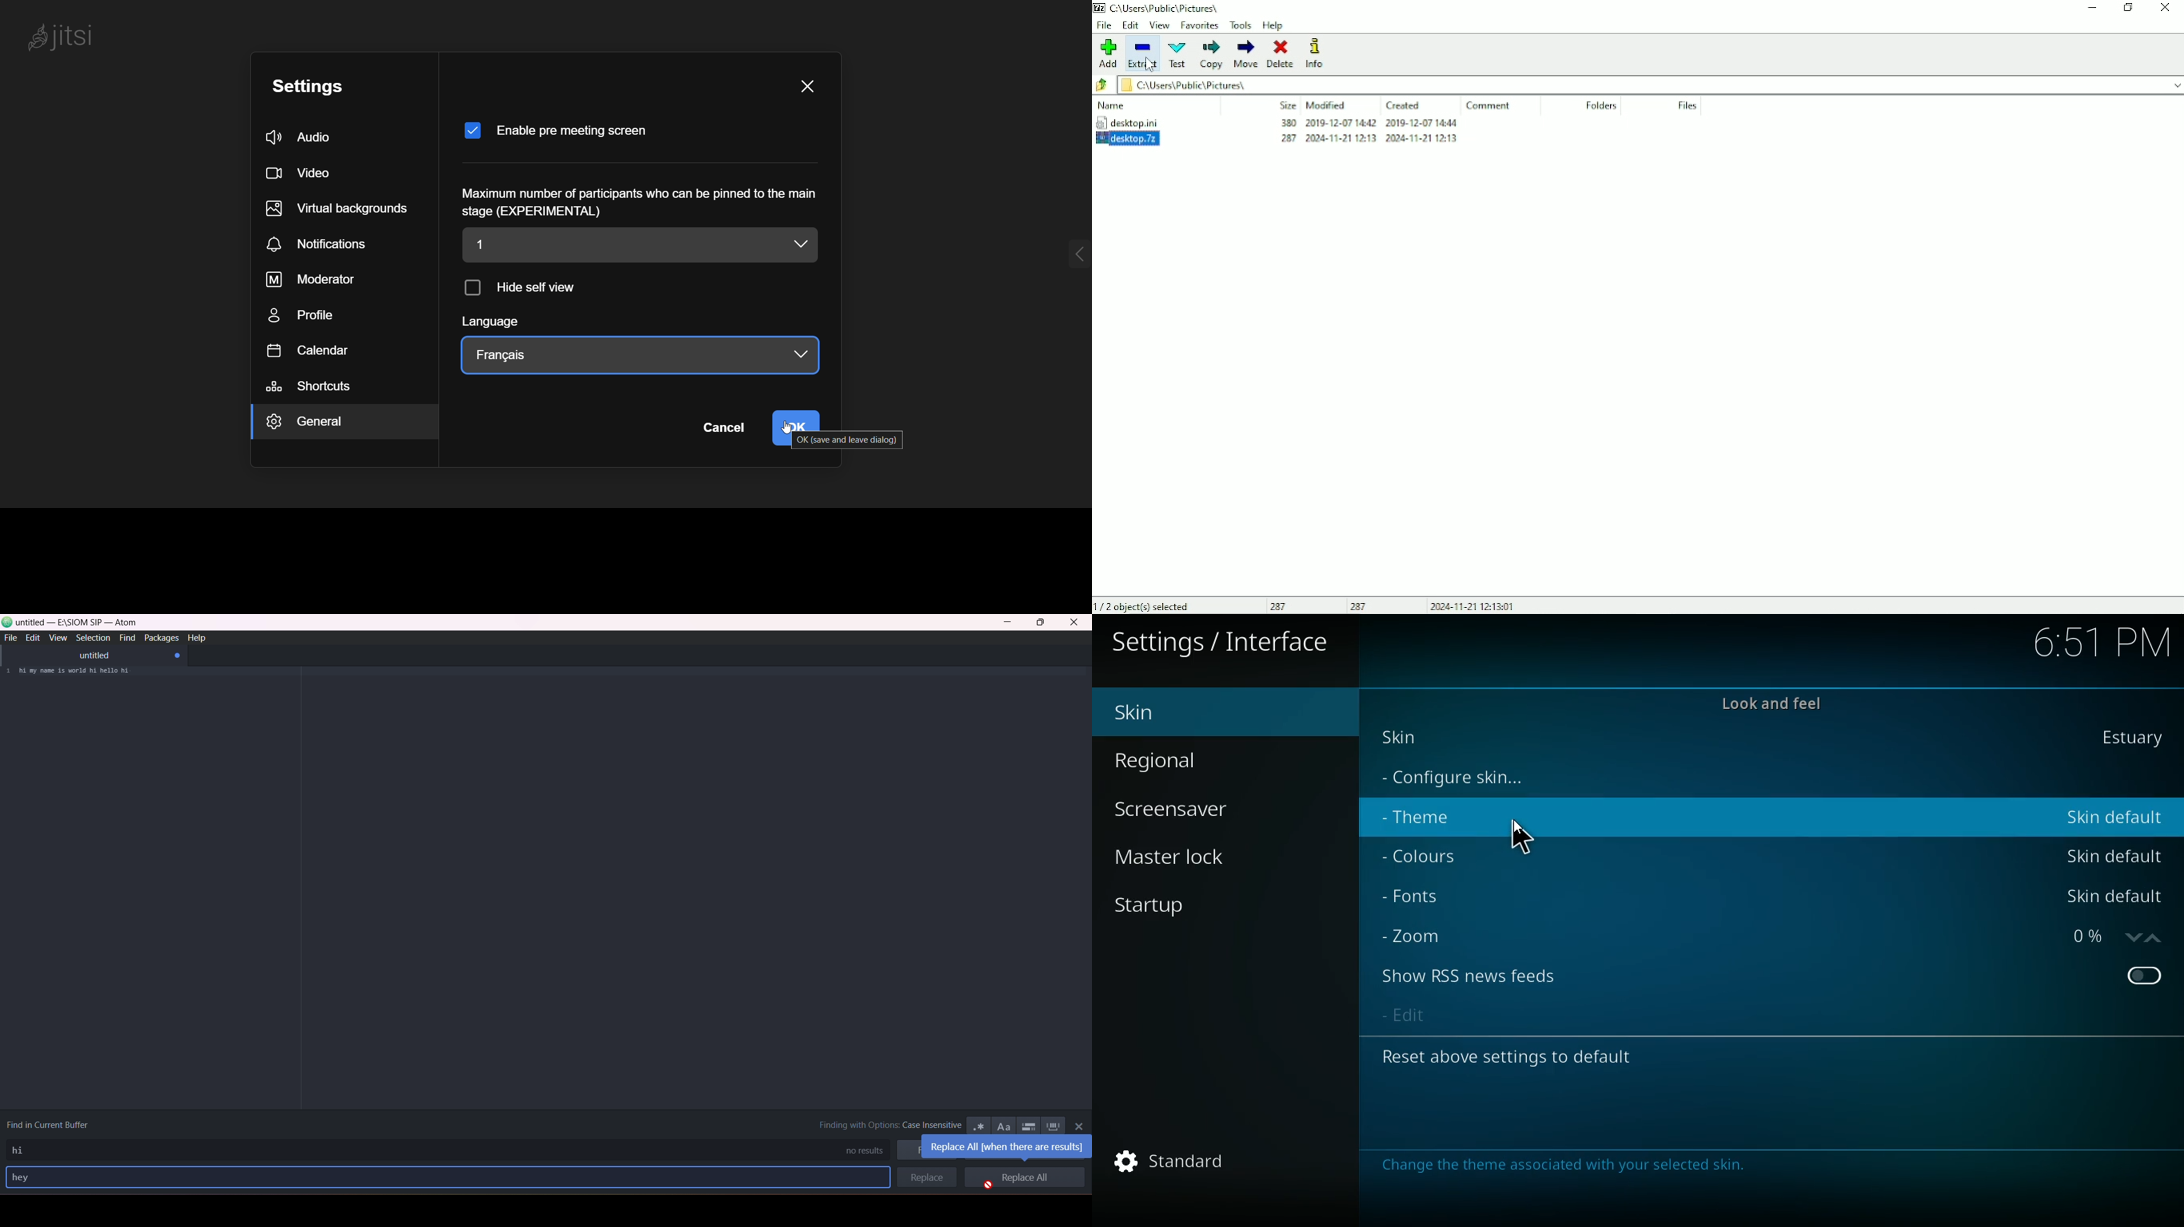 This screenshot has height=1232, width=2184. Describe the element at coordinates (1405, 736) in the screenshot. I see `skin` at that location.